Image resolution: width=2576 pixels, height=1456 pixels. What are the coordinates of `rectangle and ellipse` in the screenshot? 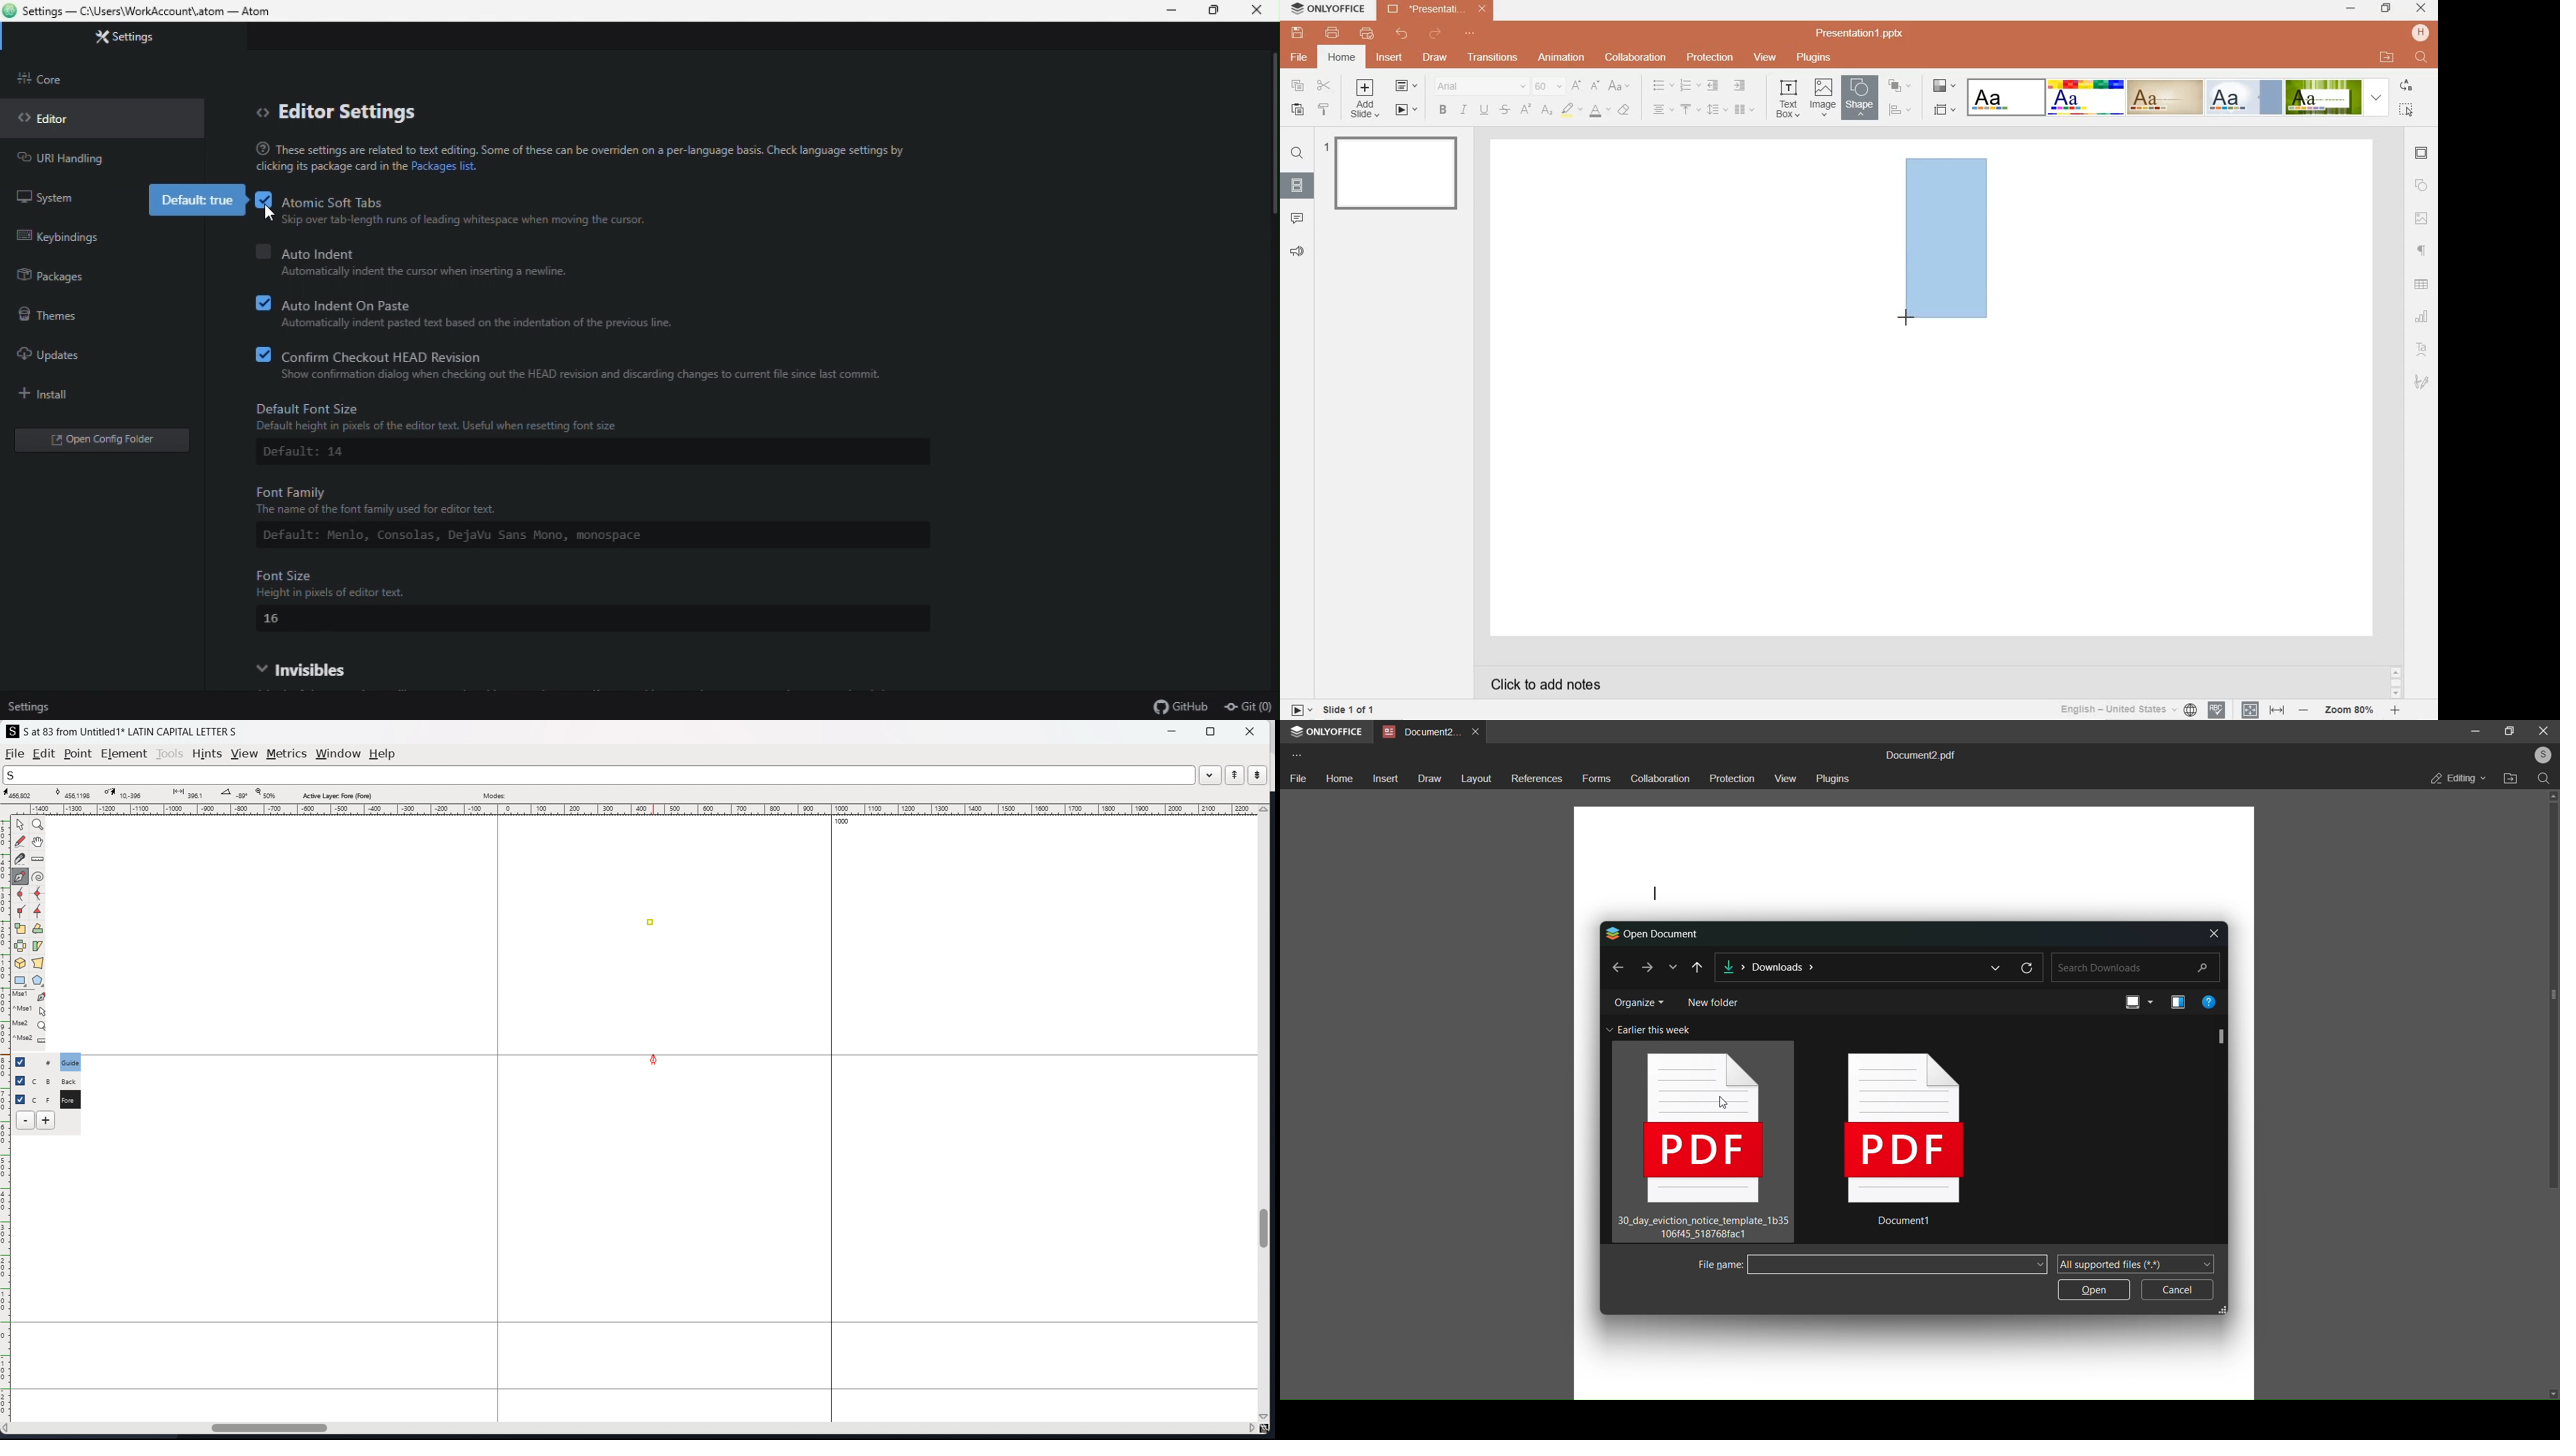 It's located at (21, 981).